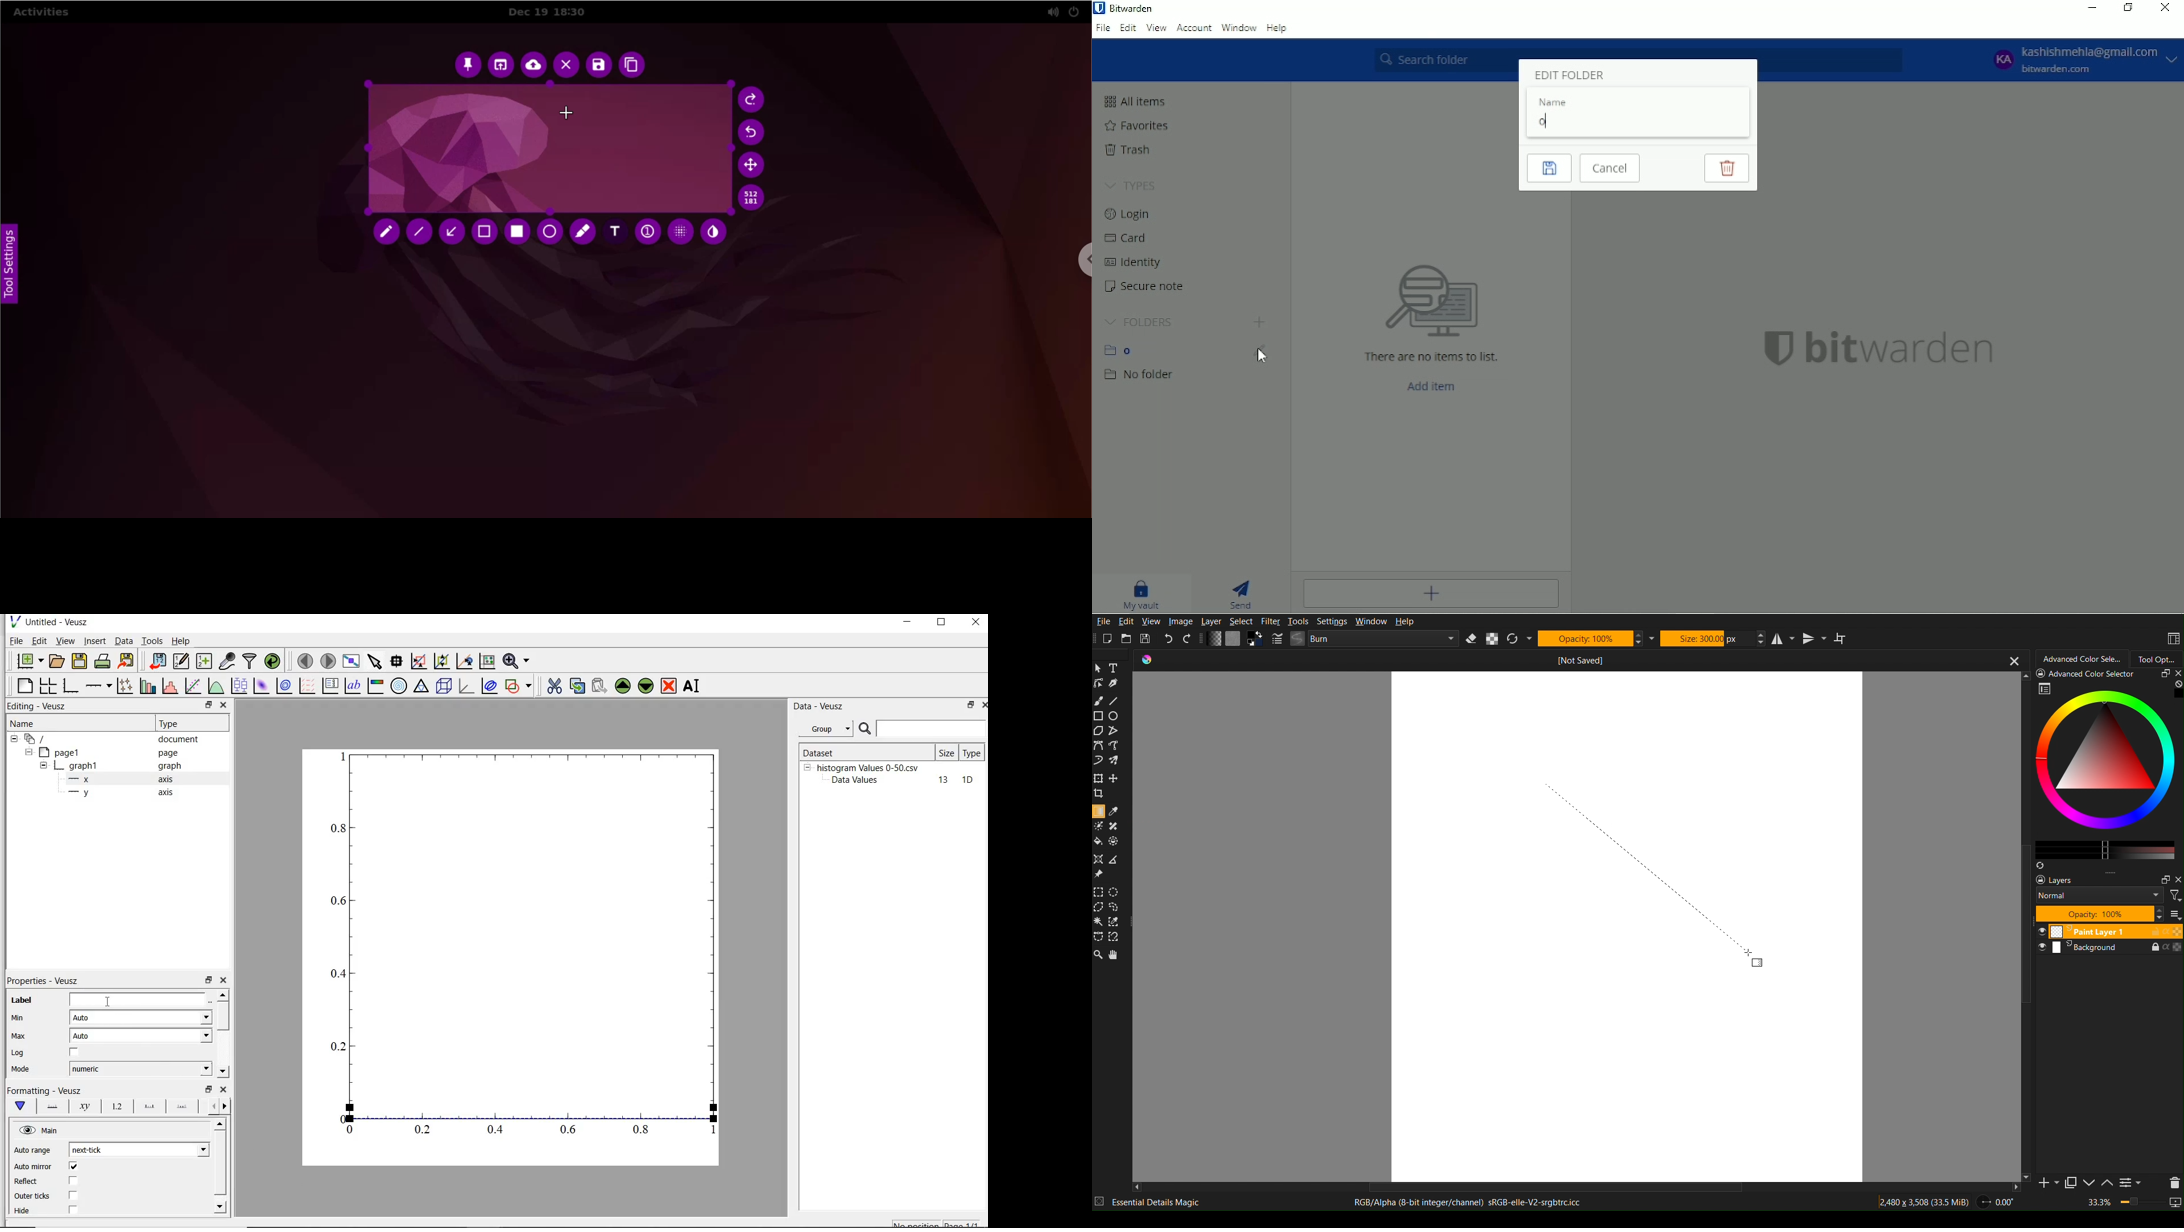  Describe the element at coordinates (209, 1089) in the screenshot. I see `restore down` at that location.